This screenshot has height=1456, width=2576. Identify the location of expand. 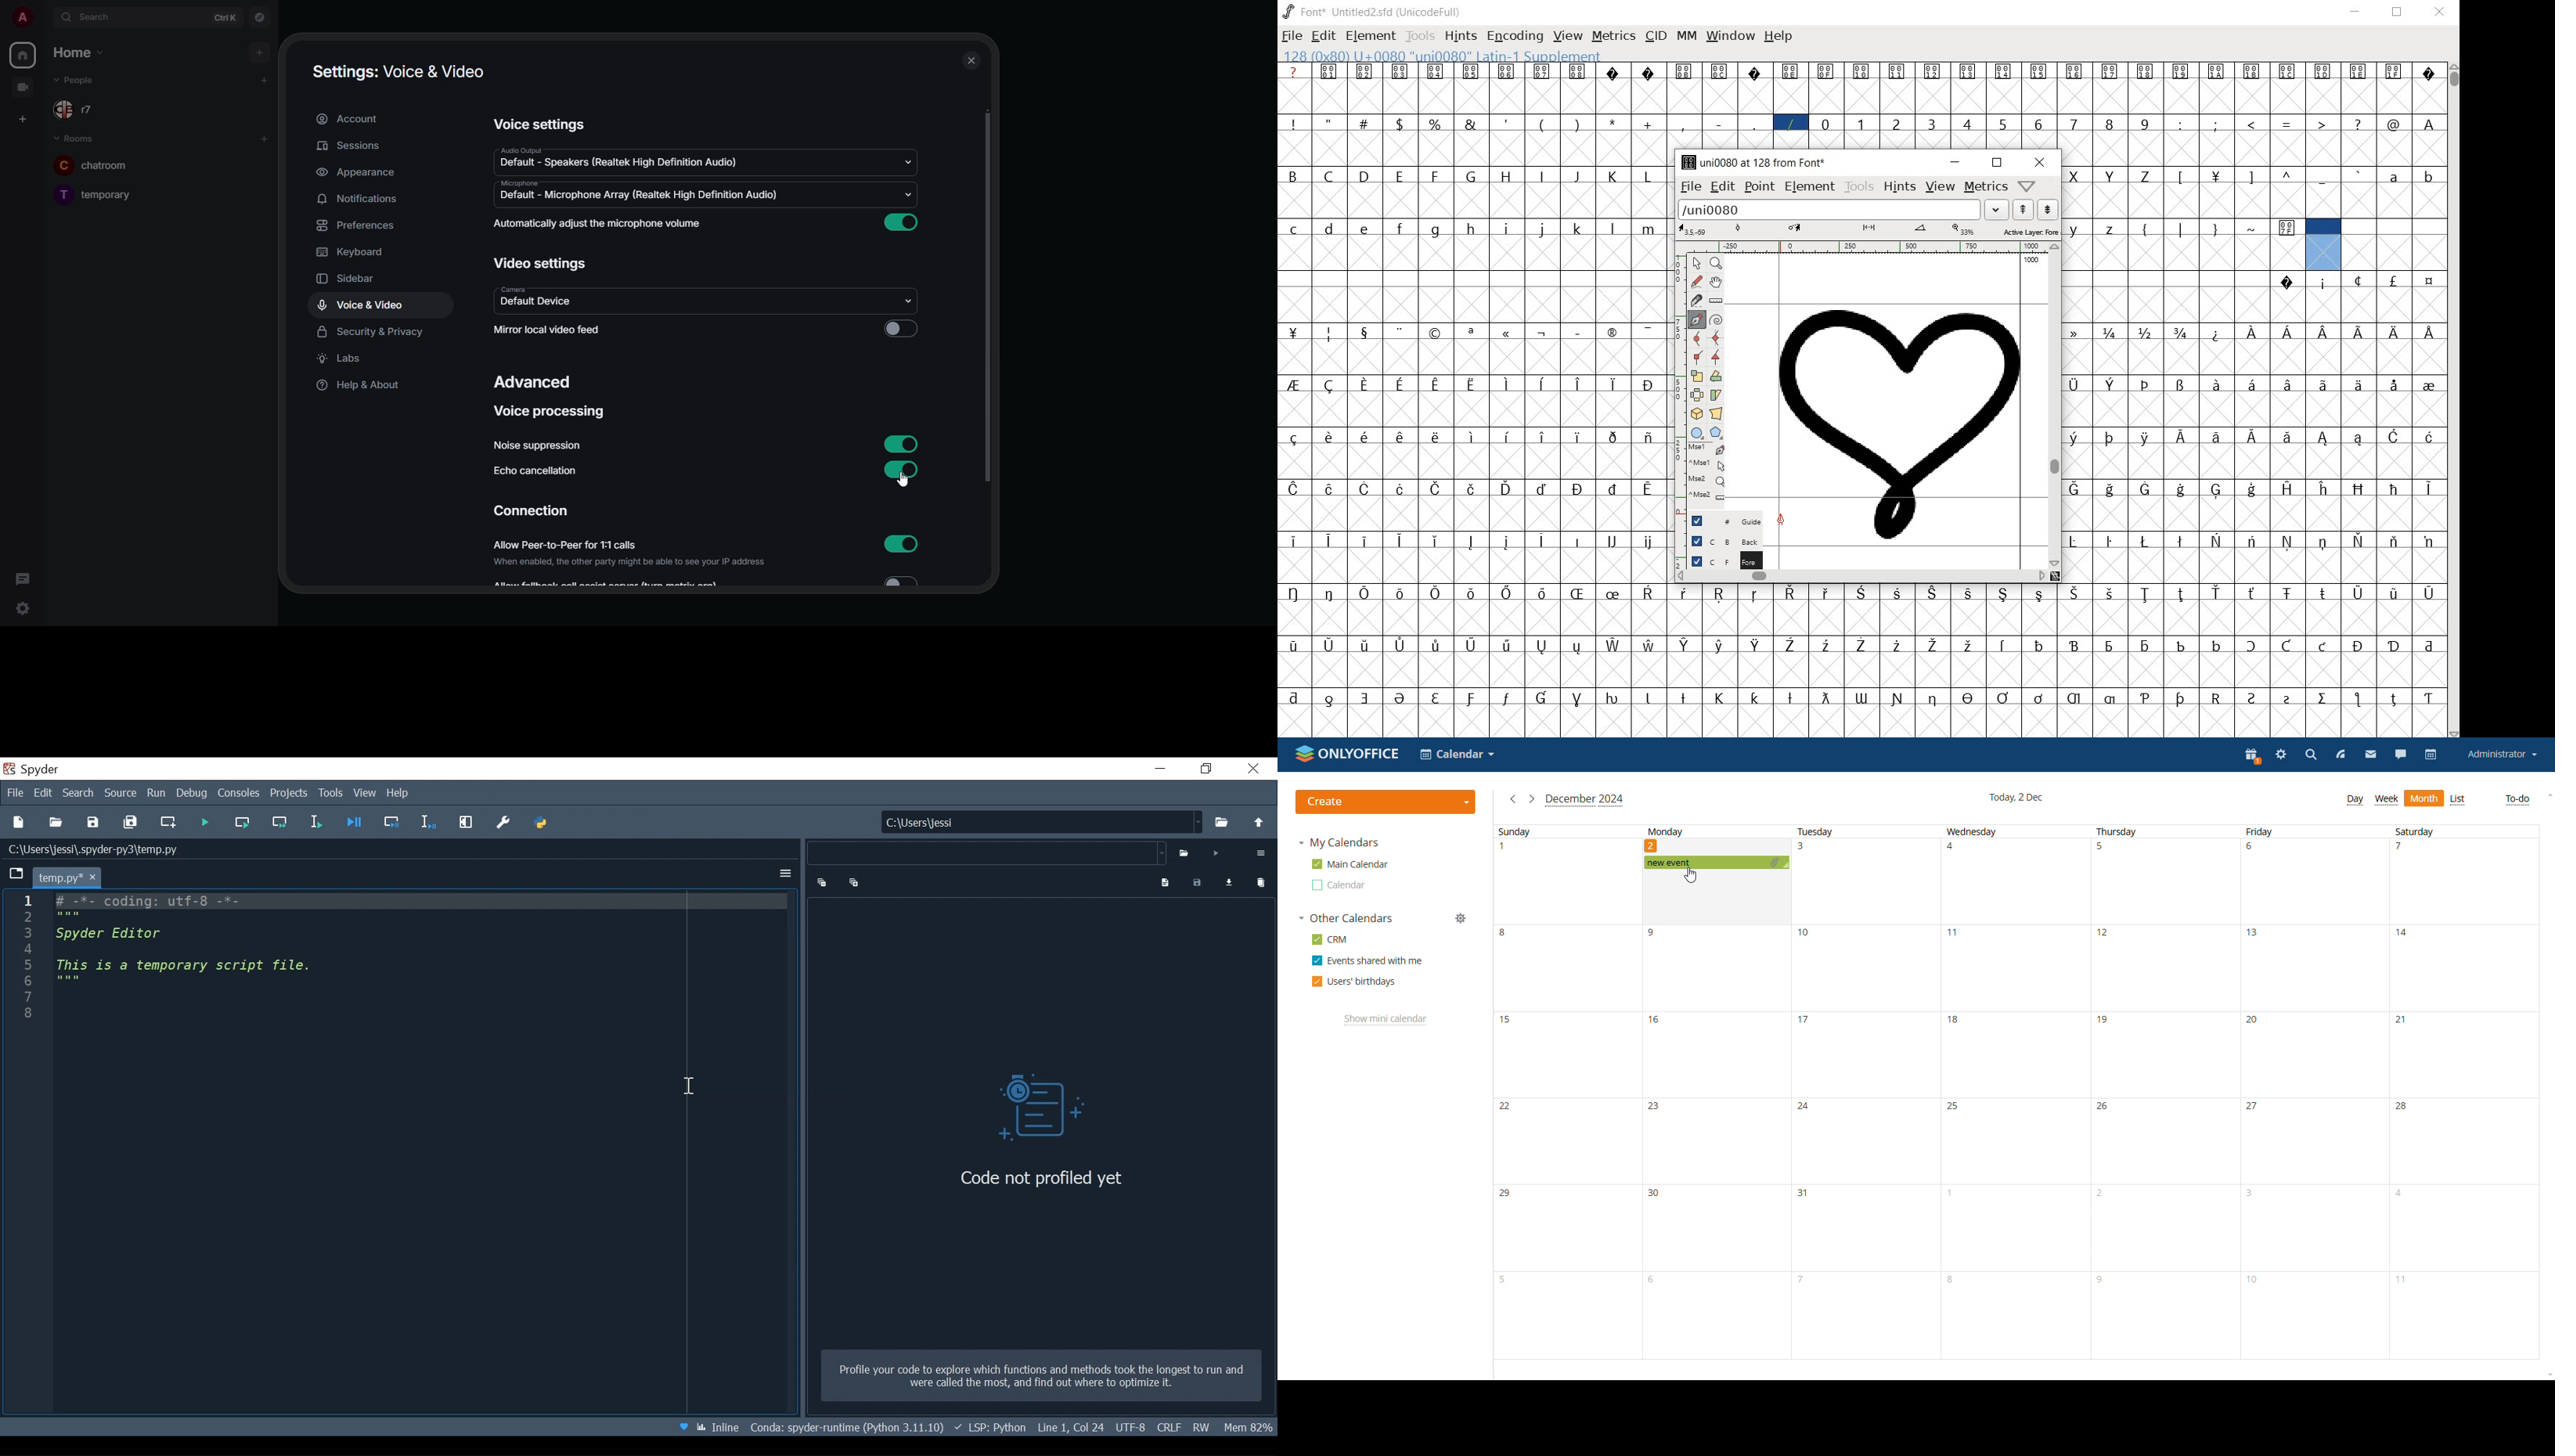
(45, 19).